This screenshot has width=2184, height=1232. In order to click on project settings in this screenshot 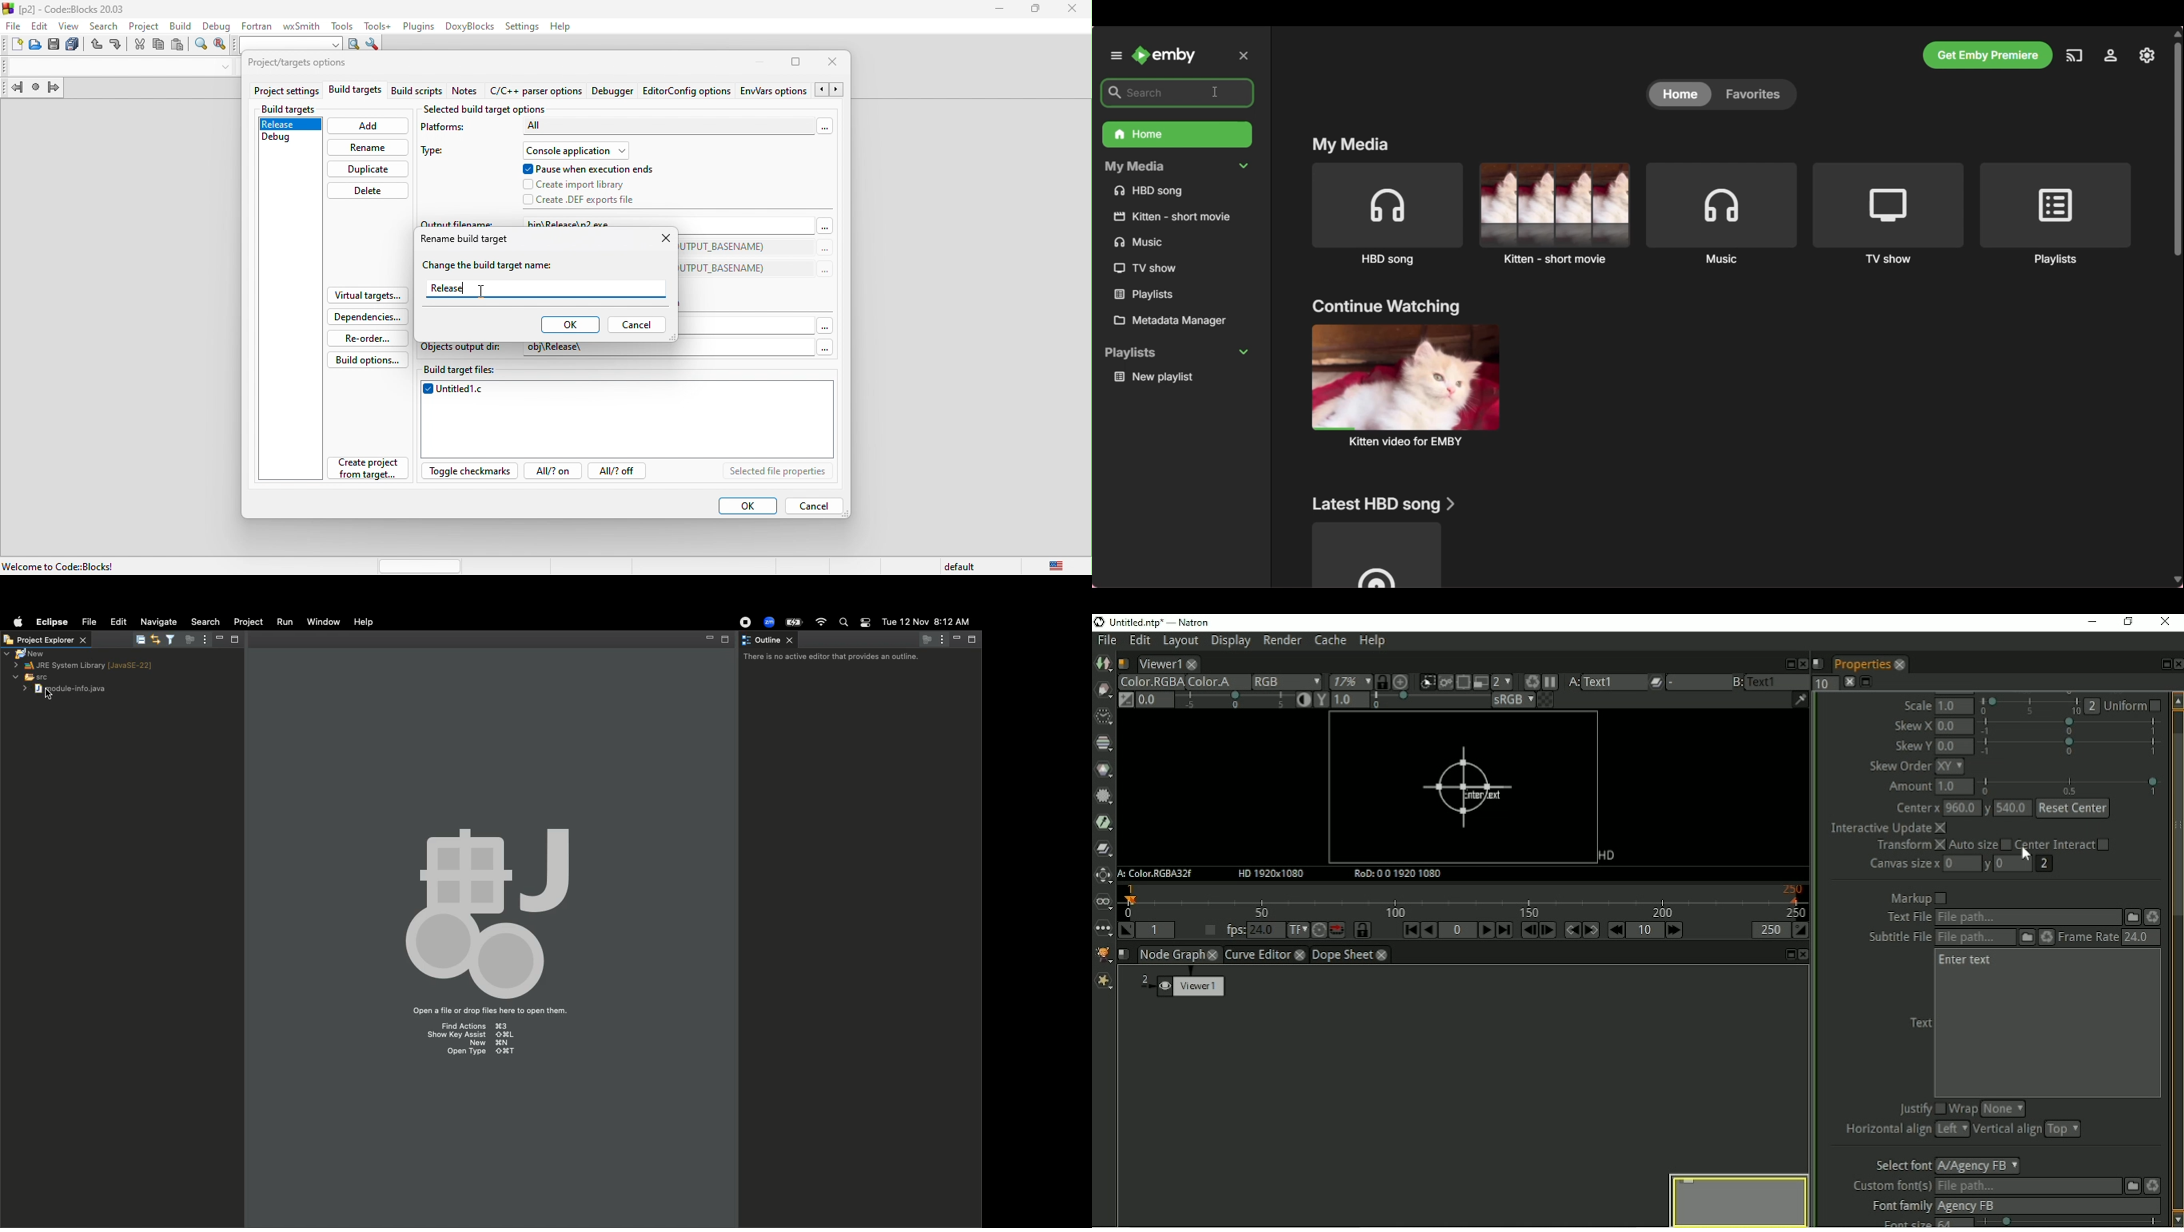, I will do `click(286, 92)`.